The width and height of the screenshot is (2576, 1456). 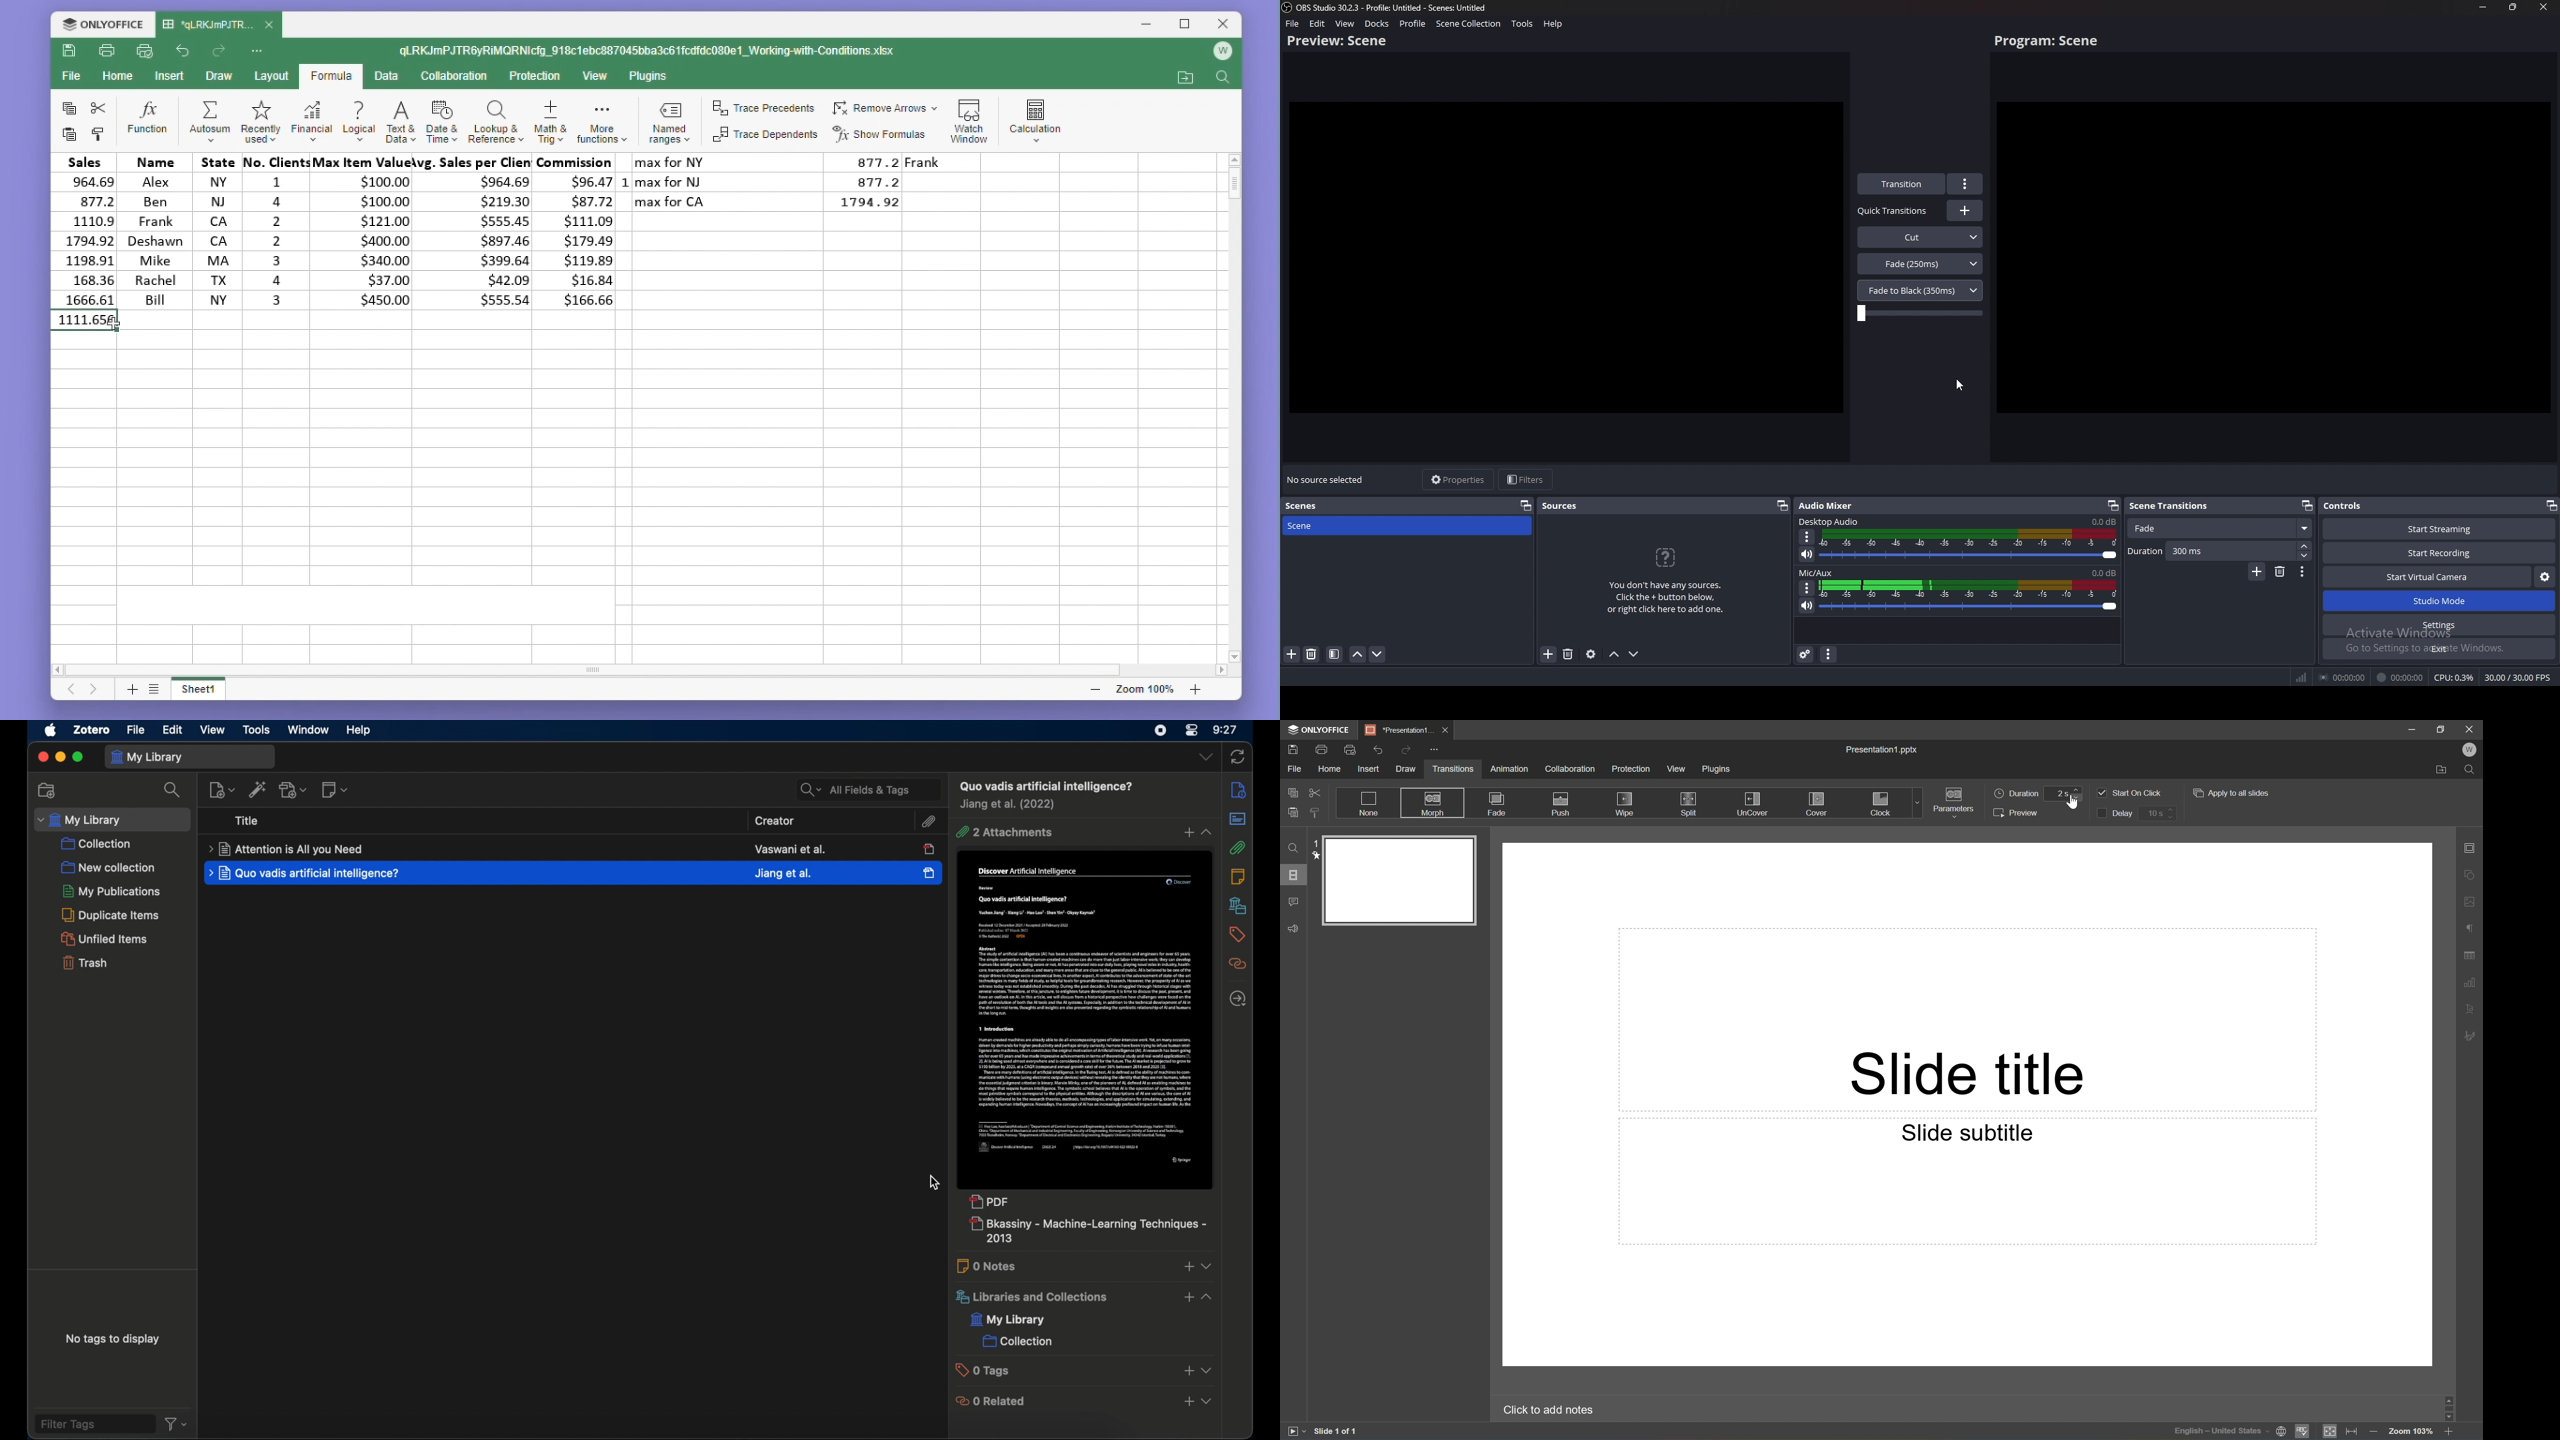 What do you see at coordinates (604, 120) in the screenshot?
I see `More functions` at bounding box center [604, 120].